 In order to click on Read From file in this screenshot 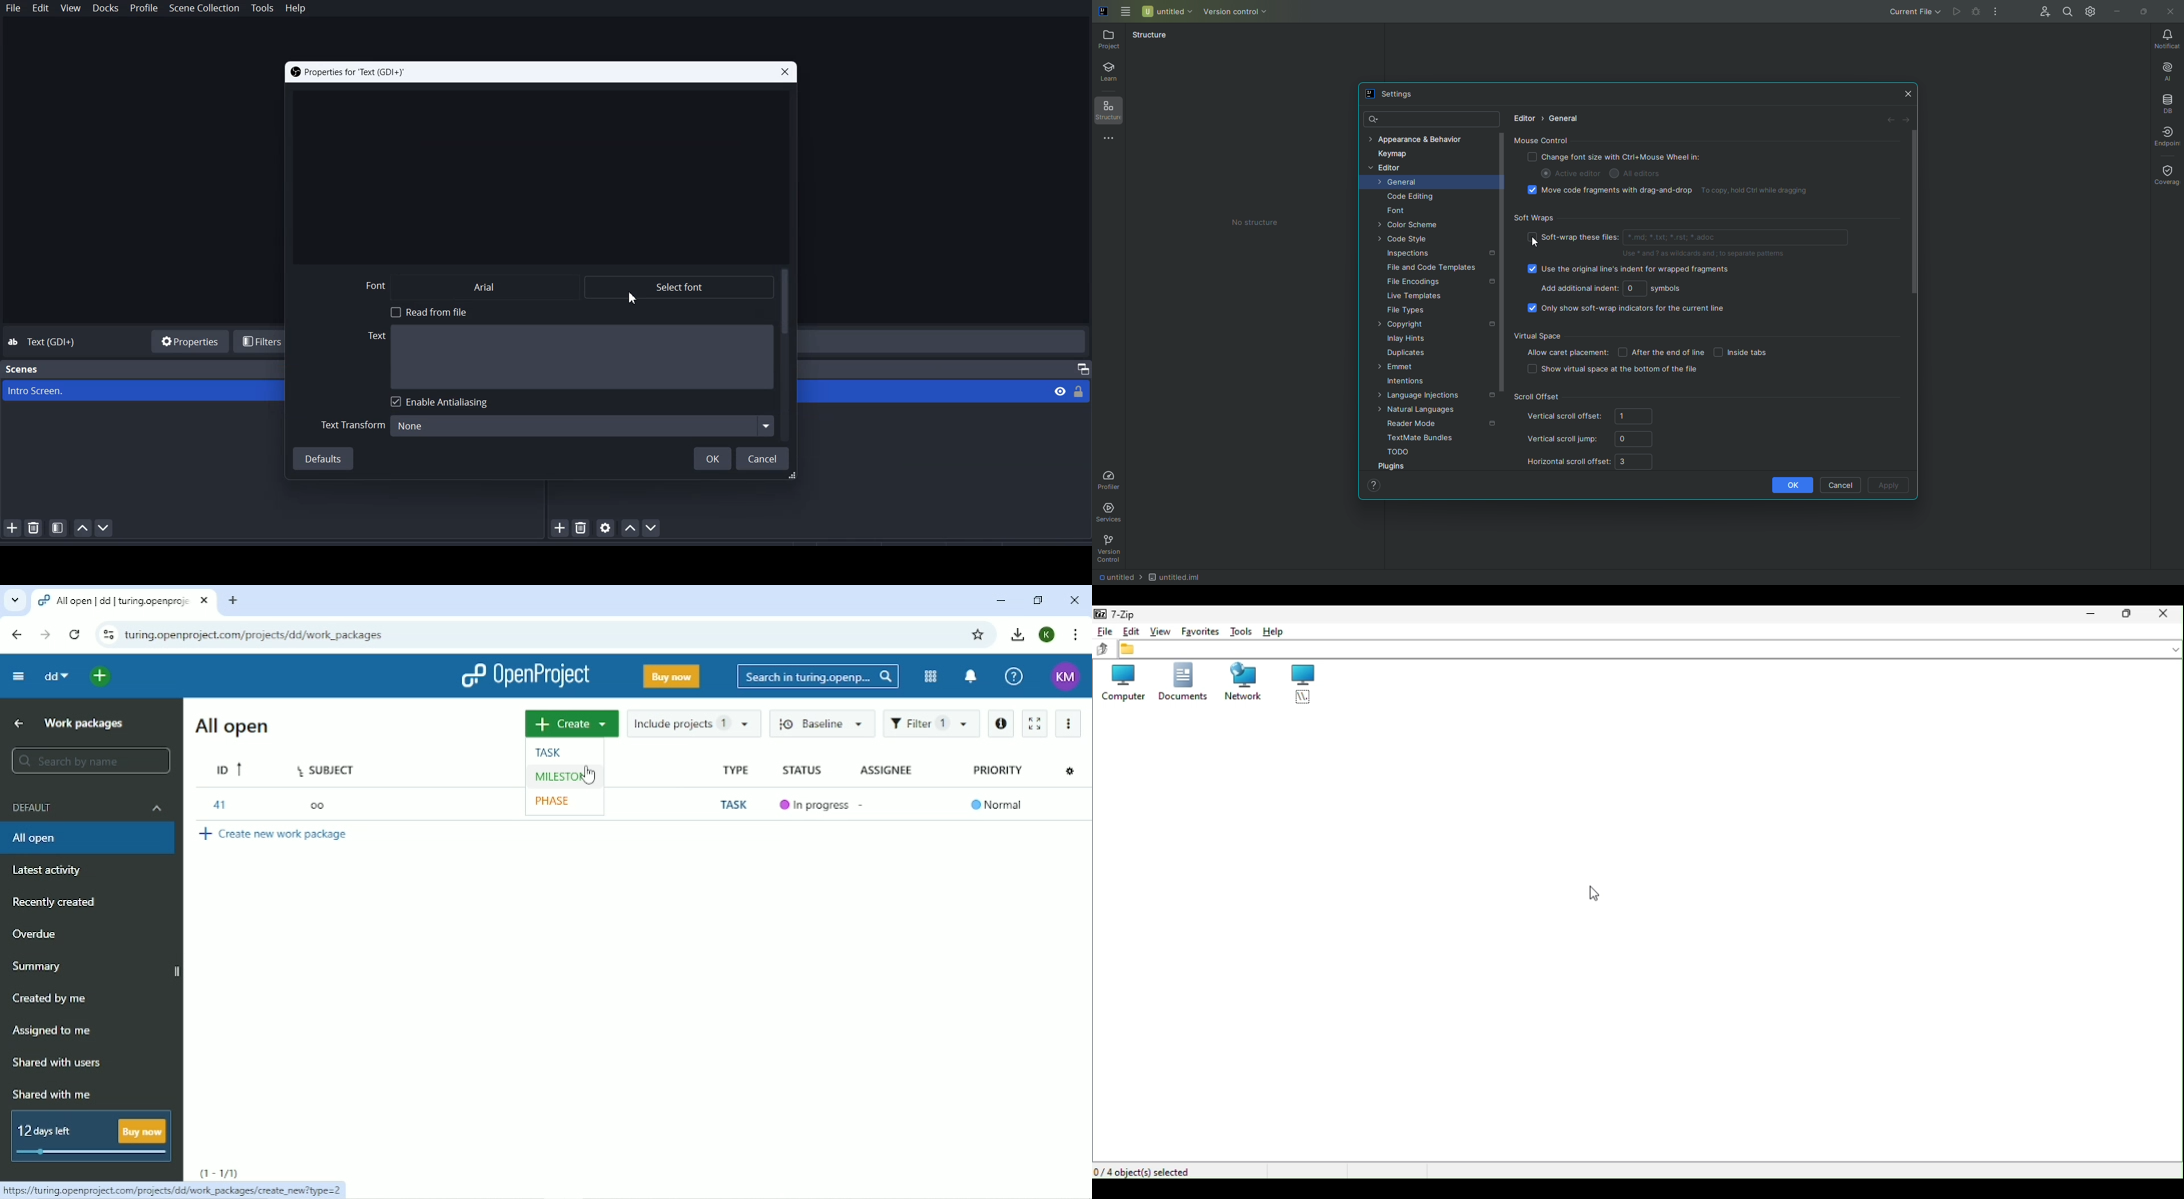, I will do `click(436, 311)`.